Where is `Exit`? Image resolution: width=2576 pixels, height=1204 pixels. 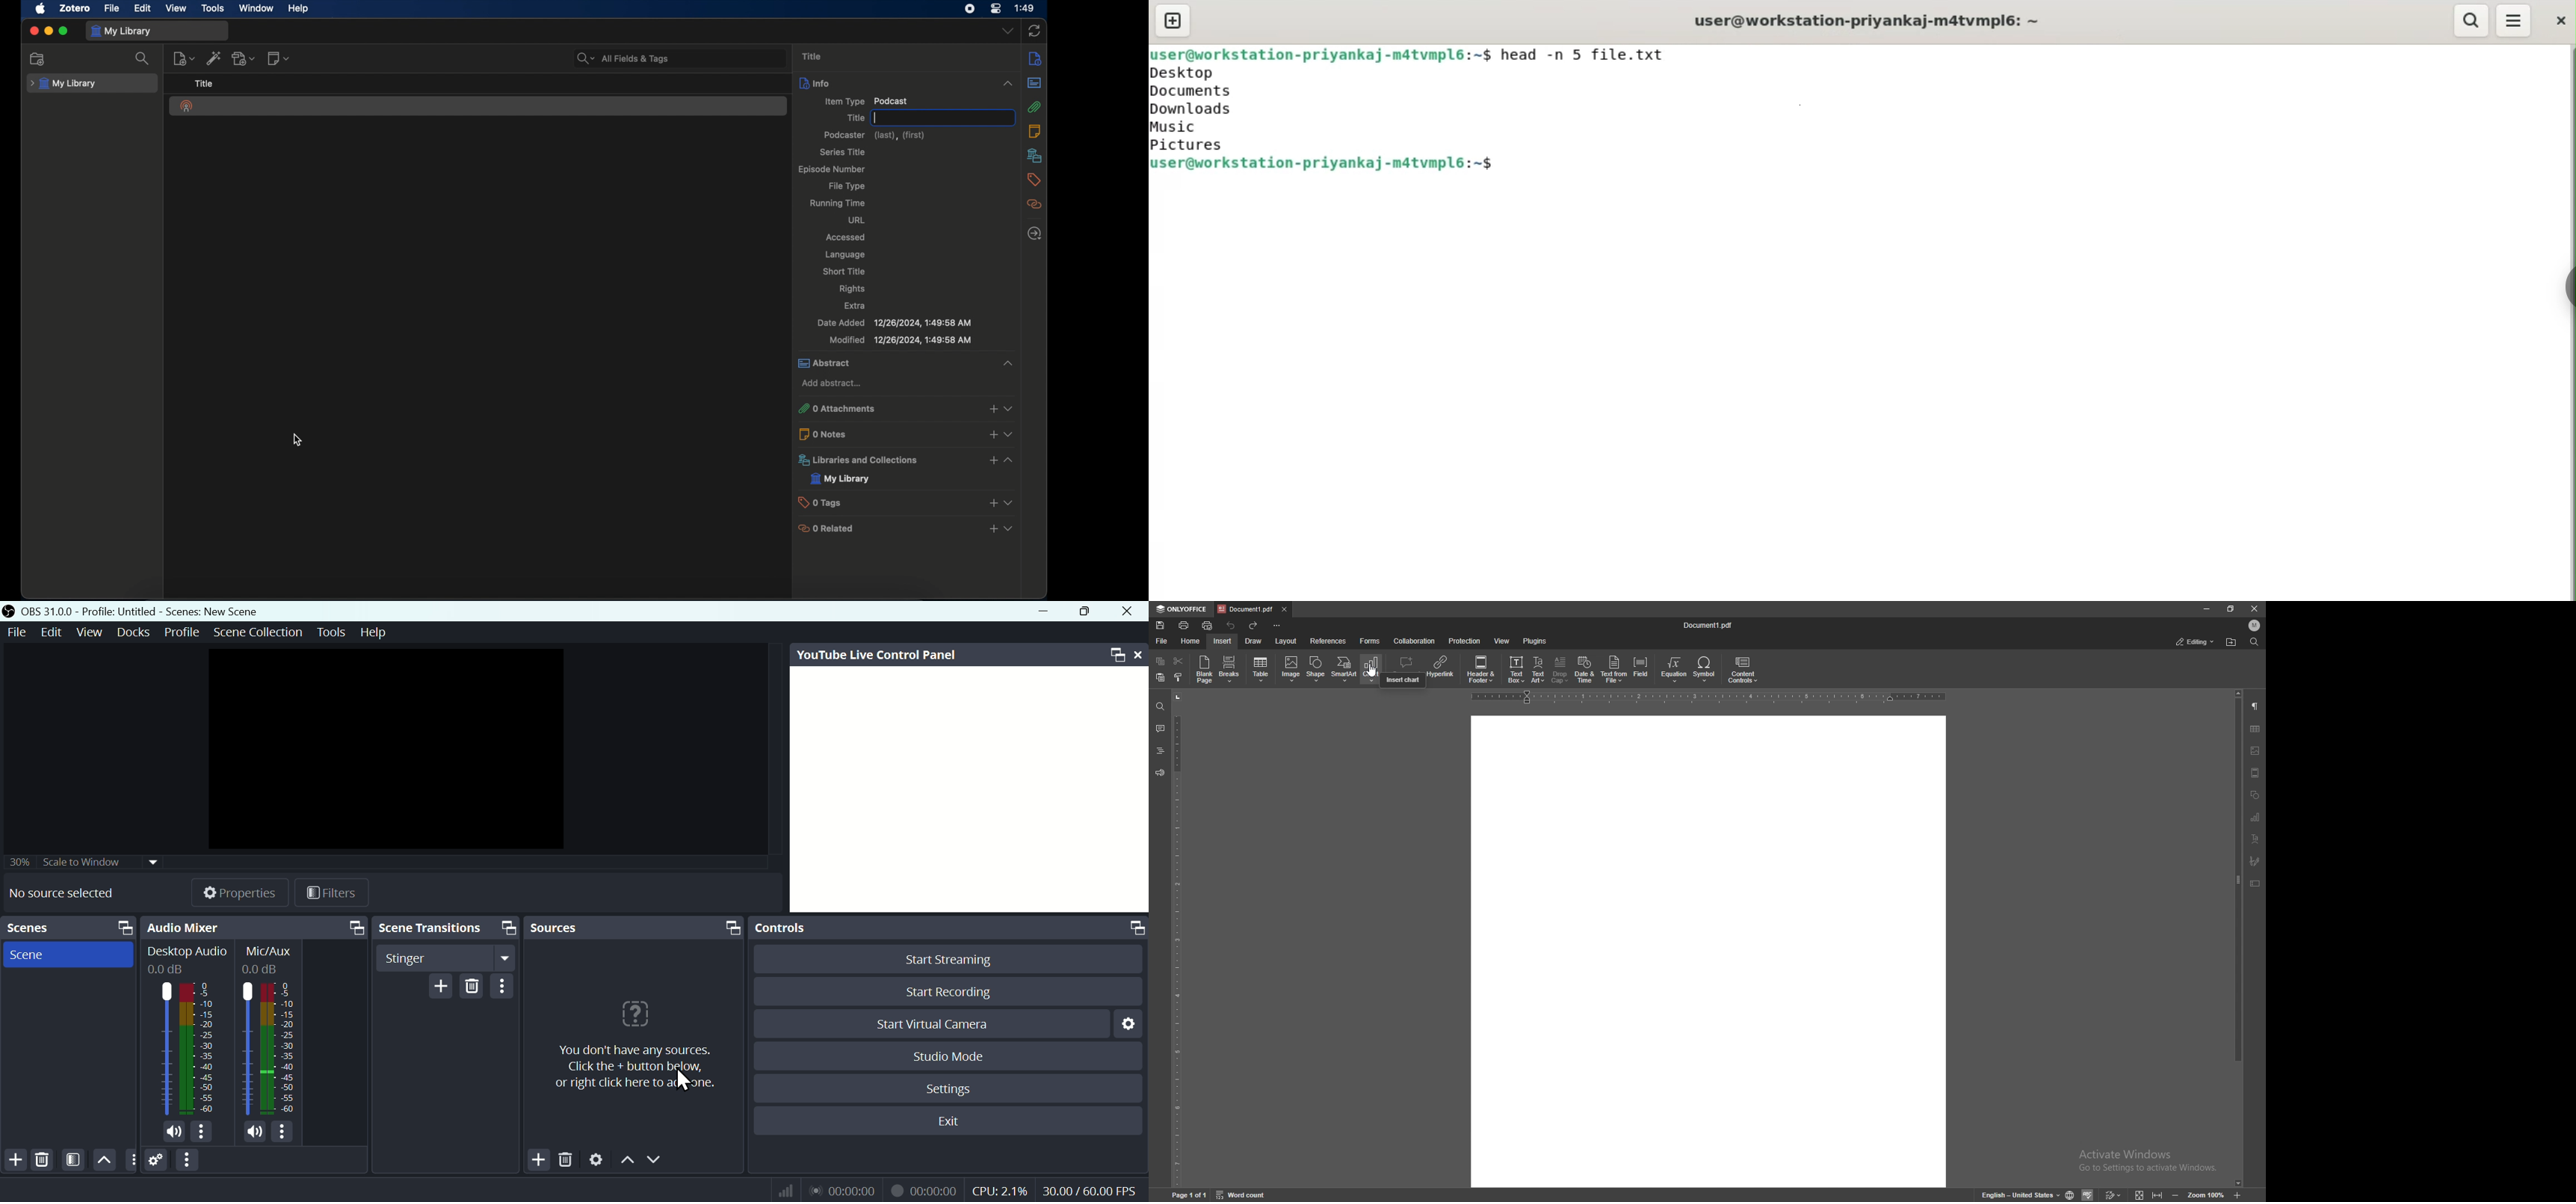
Exit is located at coordinates (947, 1121).